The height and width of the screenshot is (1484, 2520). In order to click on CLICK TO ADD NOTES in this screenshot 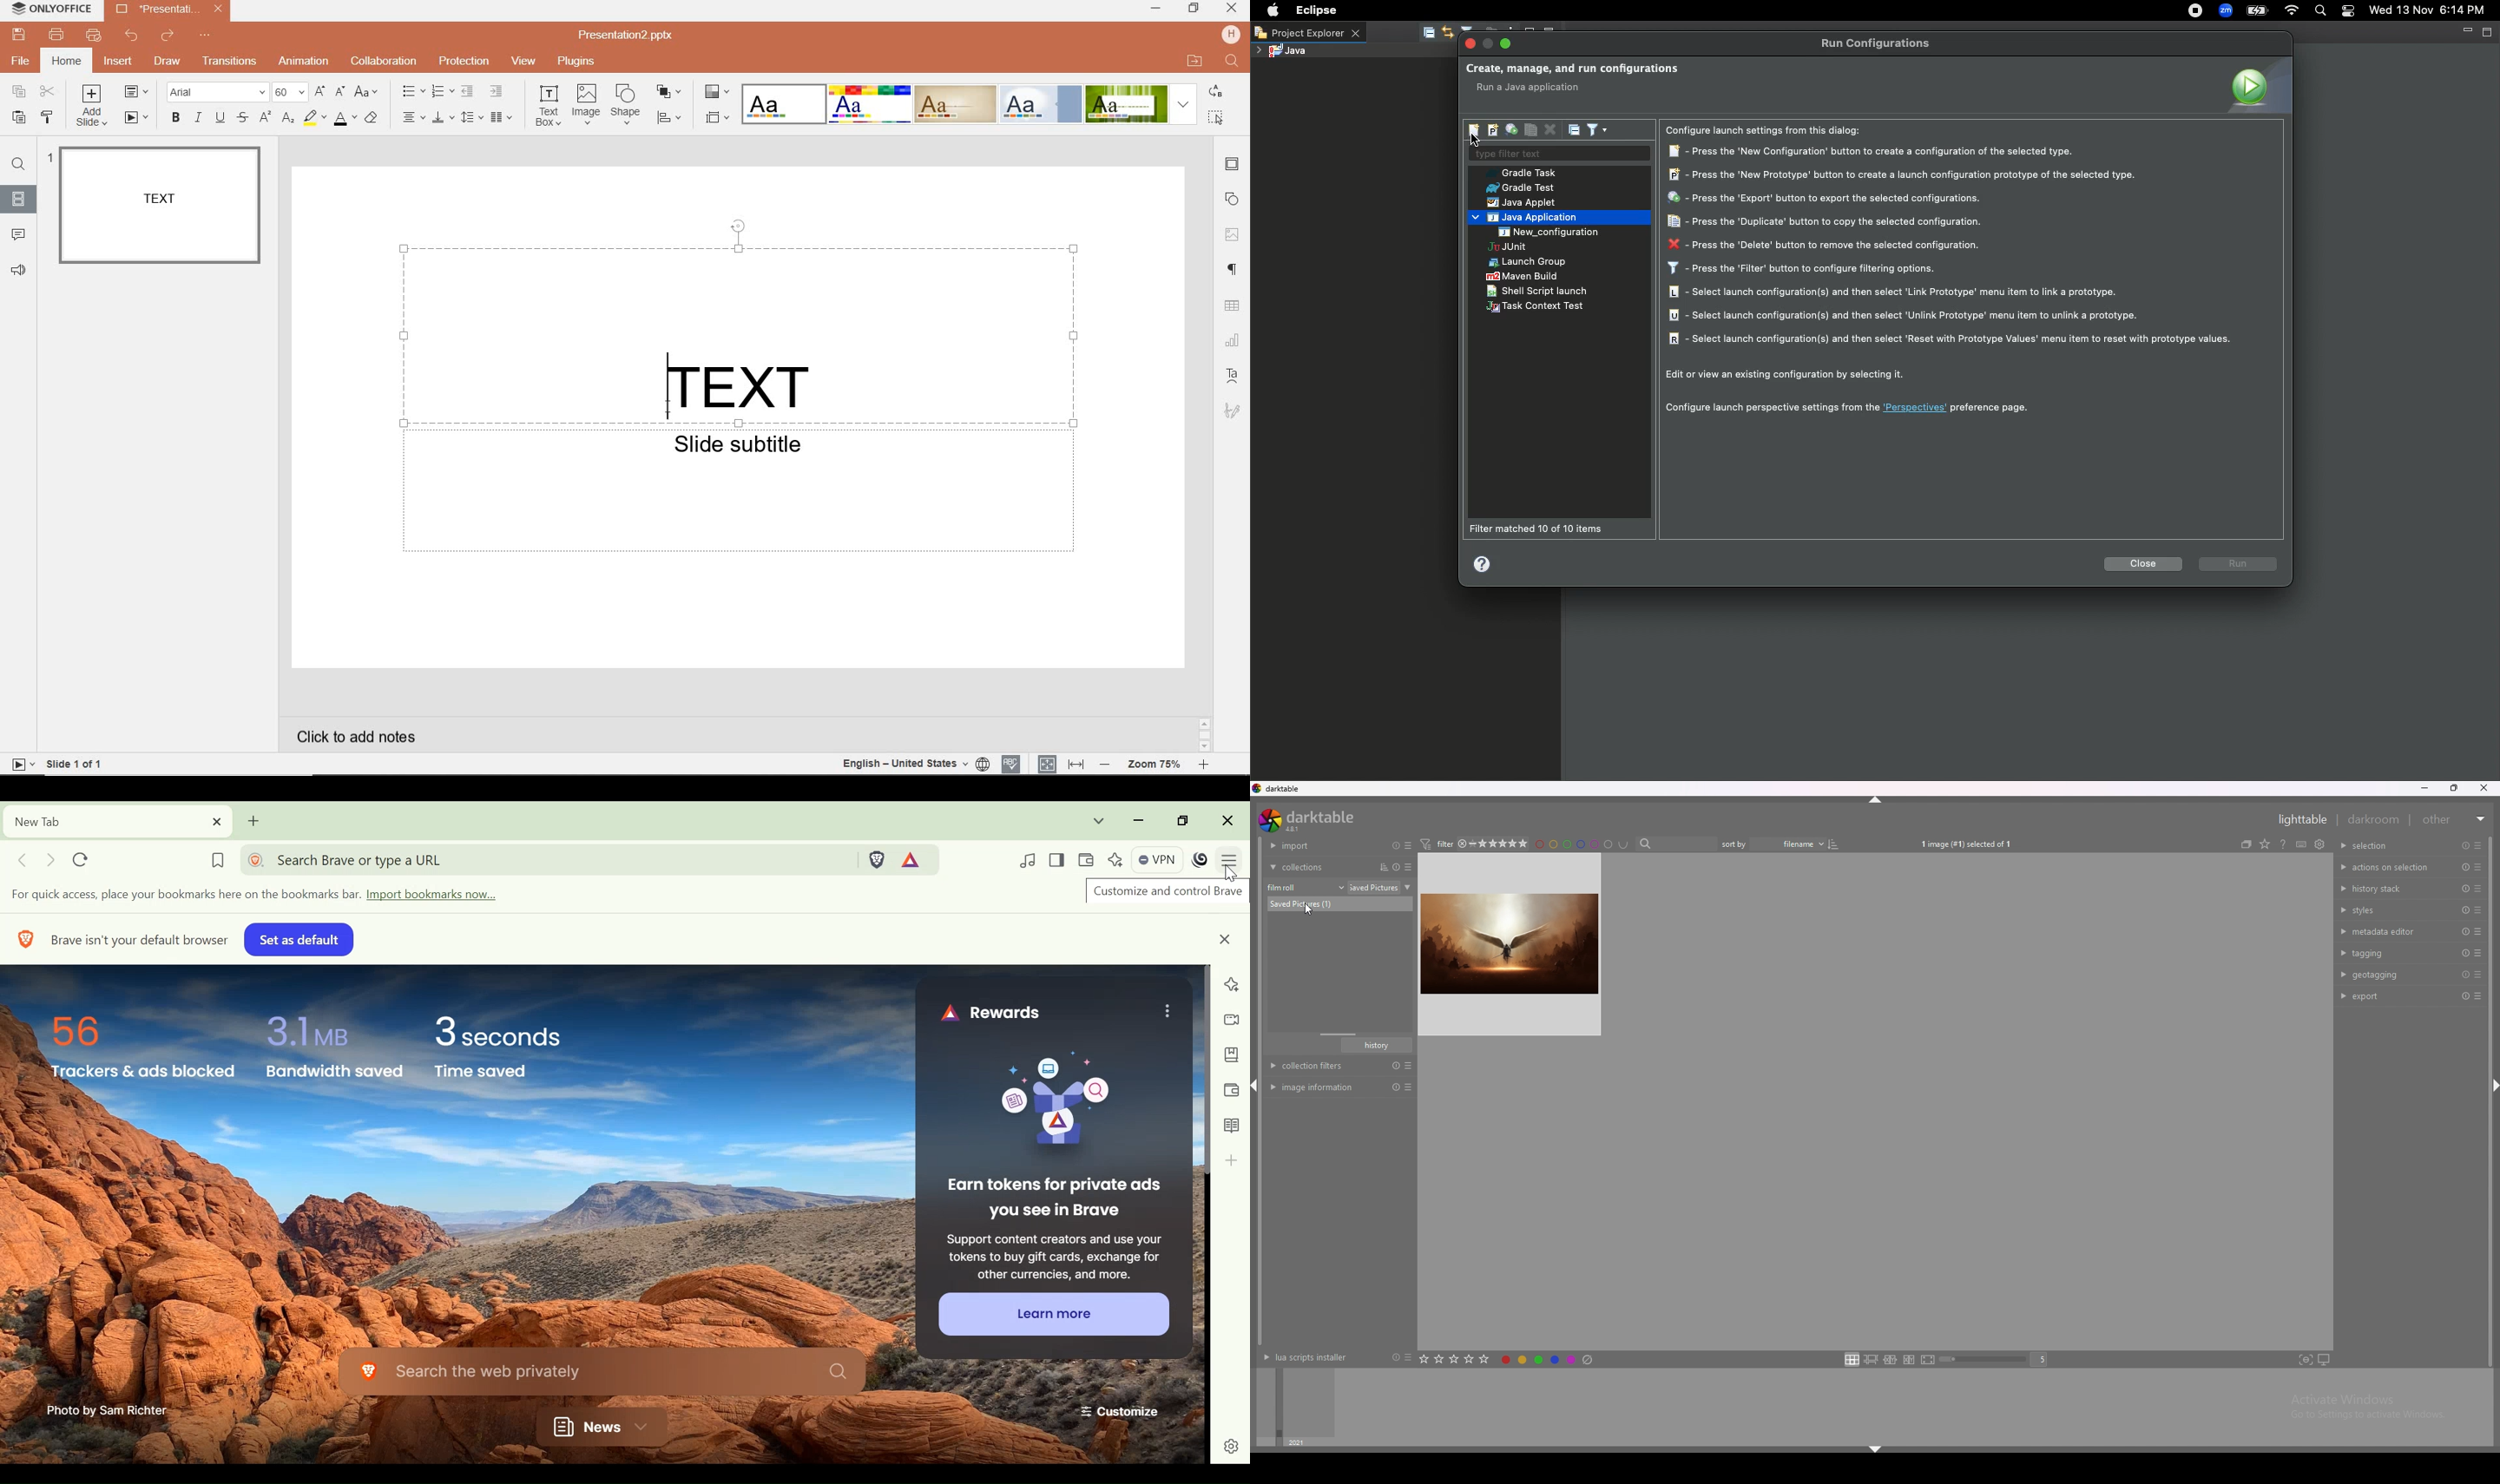, I will do `click(368, 737)`.